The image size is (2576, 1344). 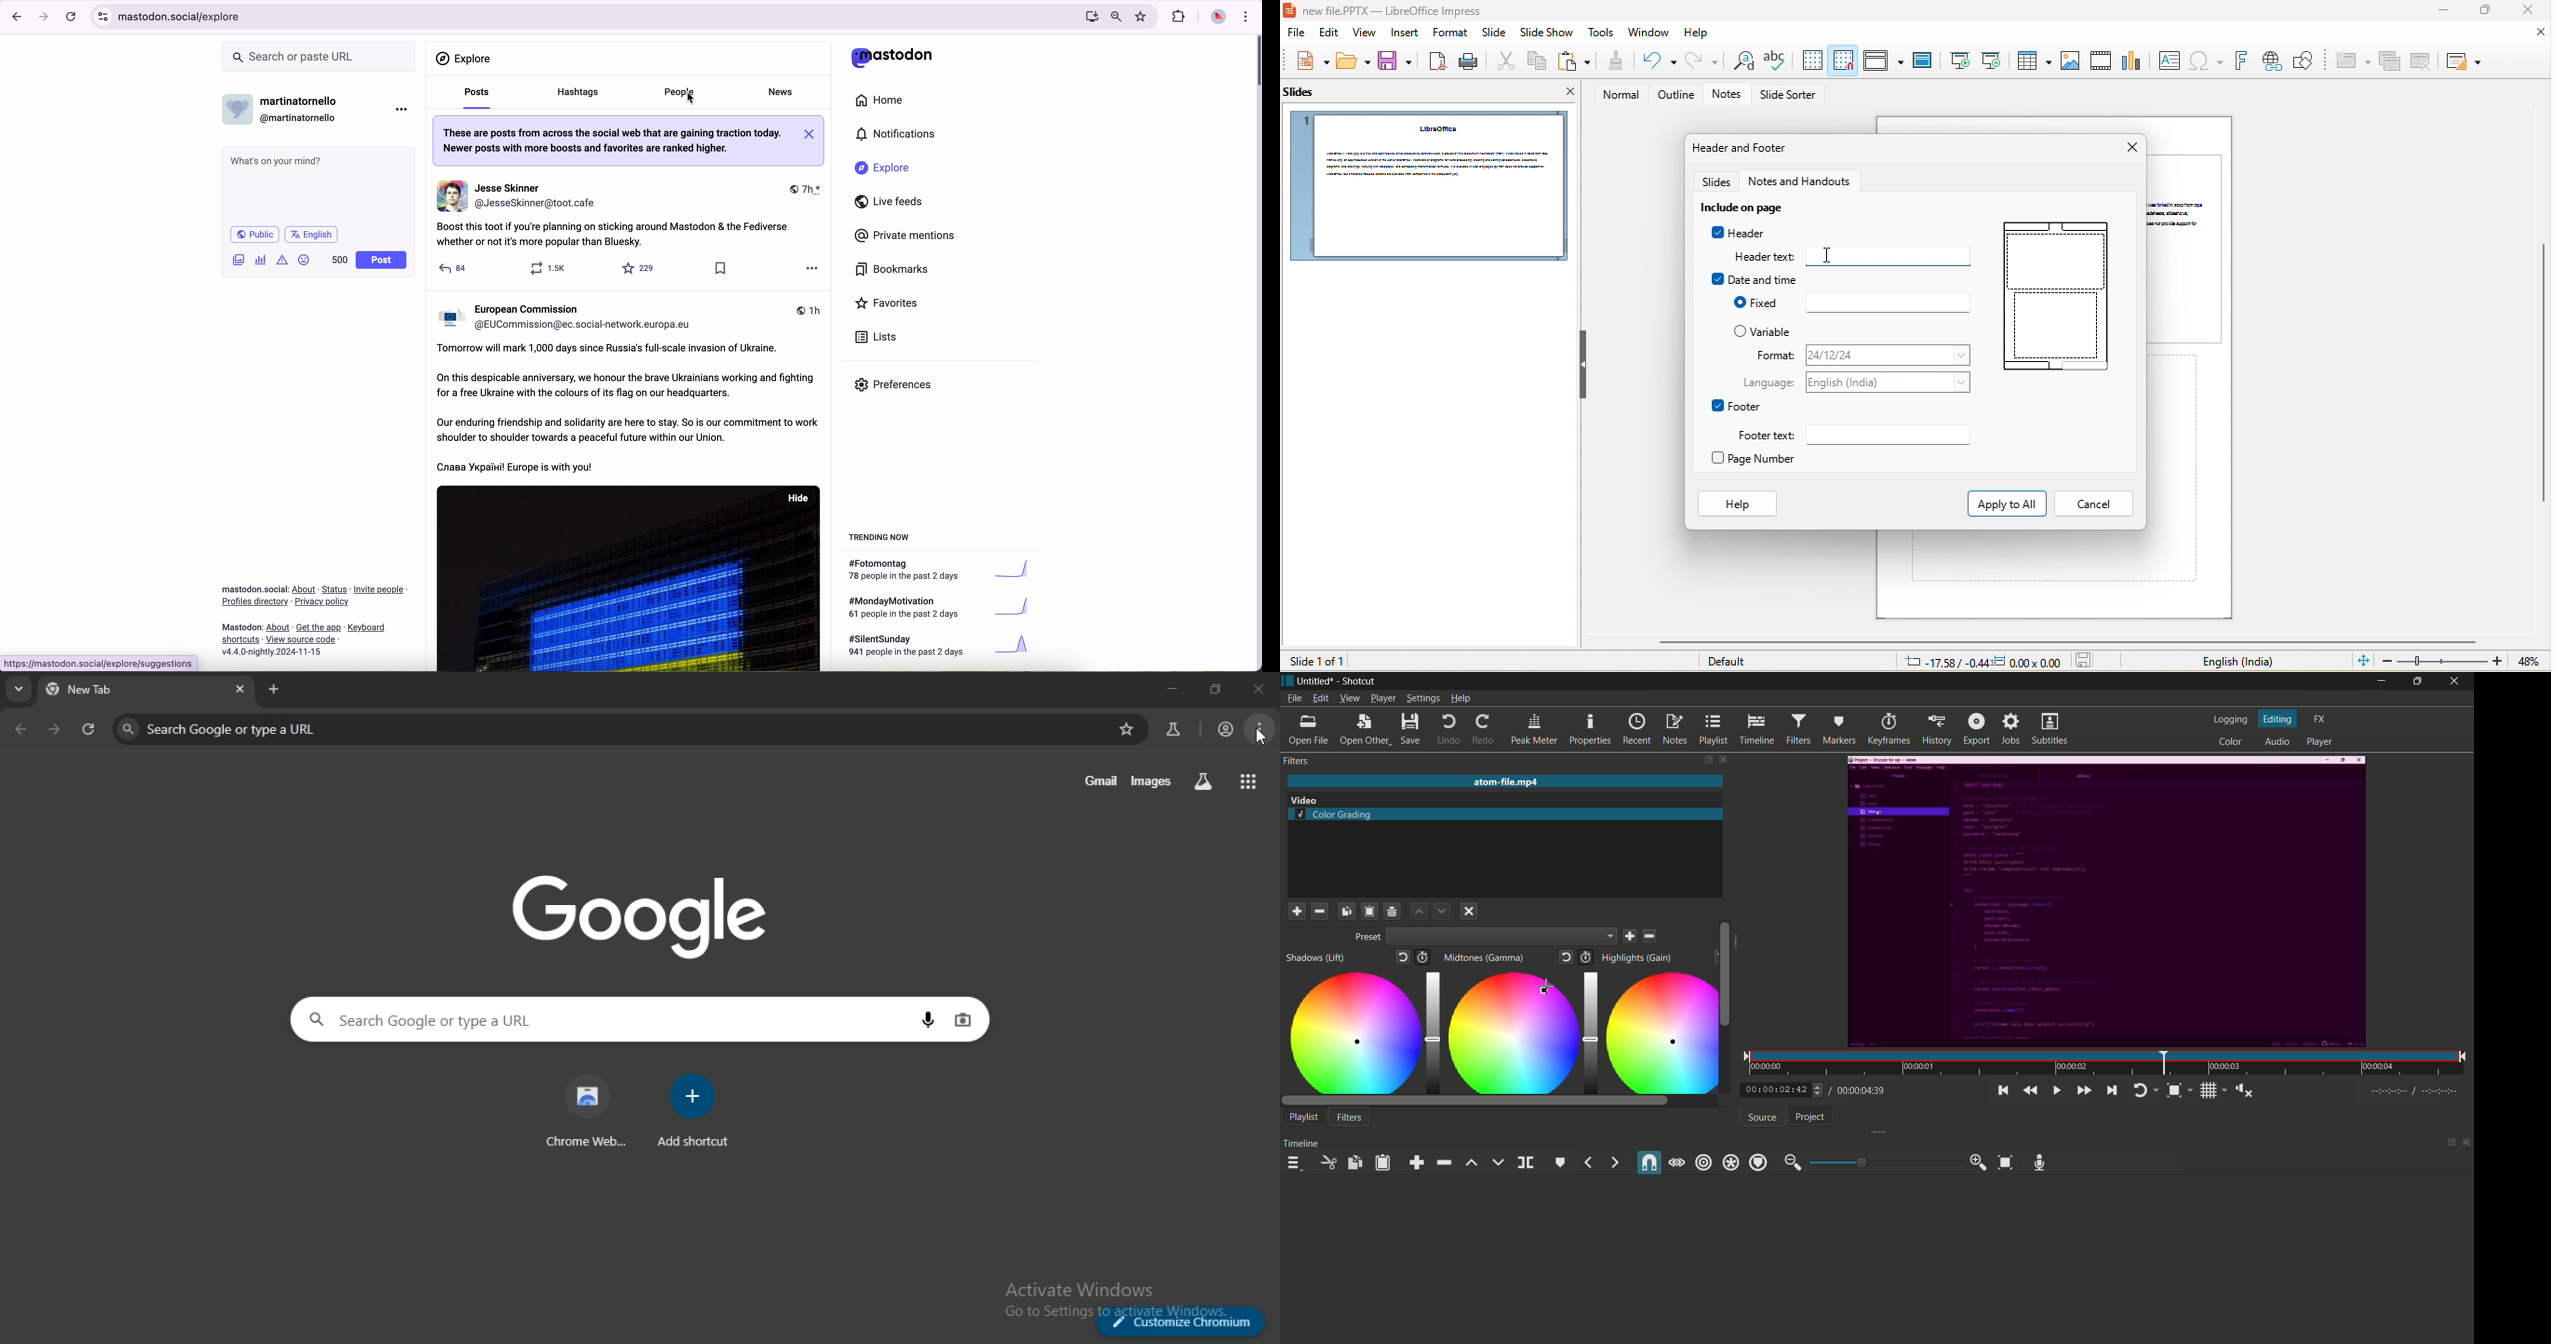 I want to click on paste, so click(x=1574, y=61).